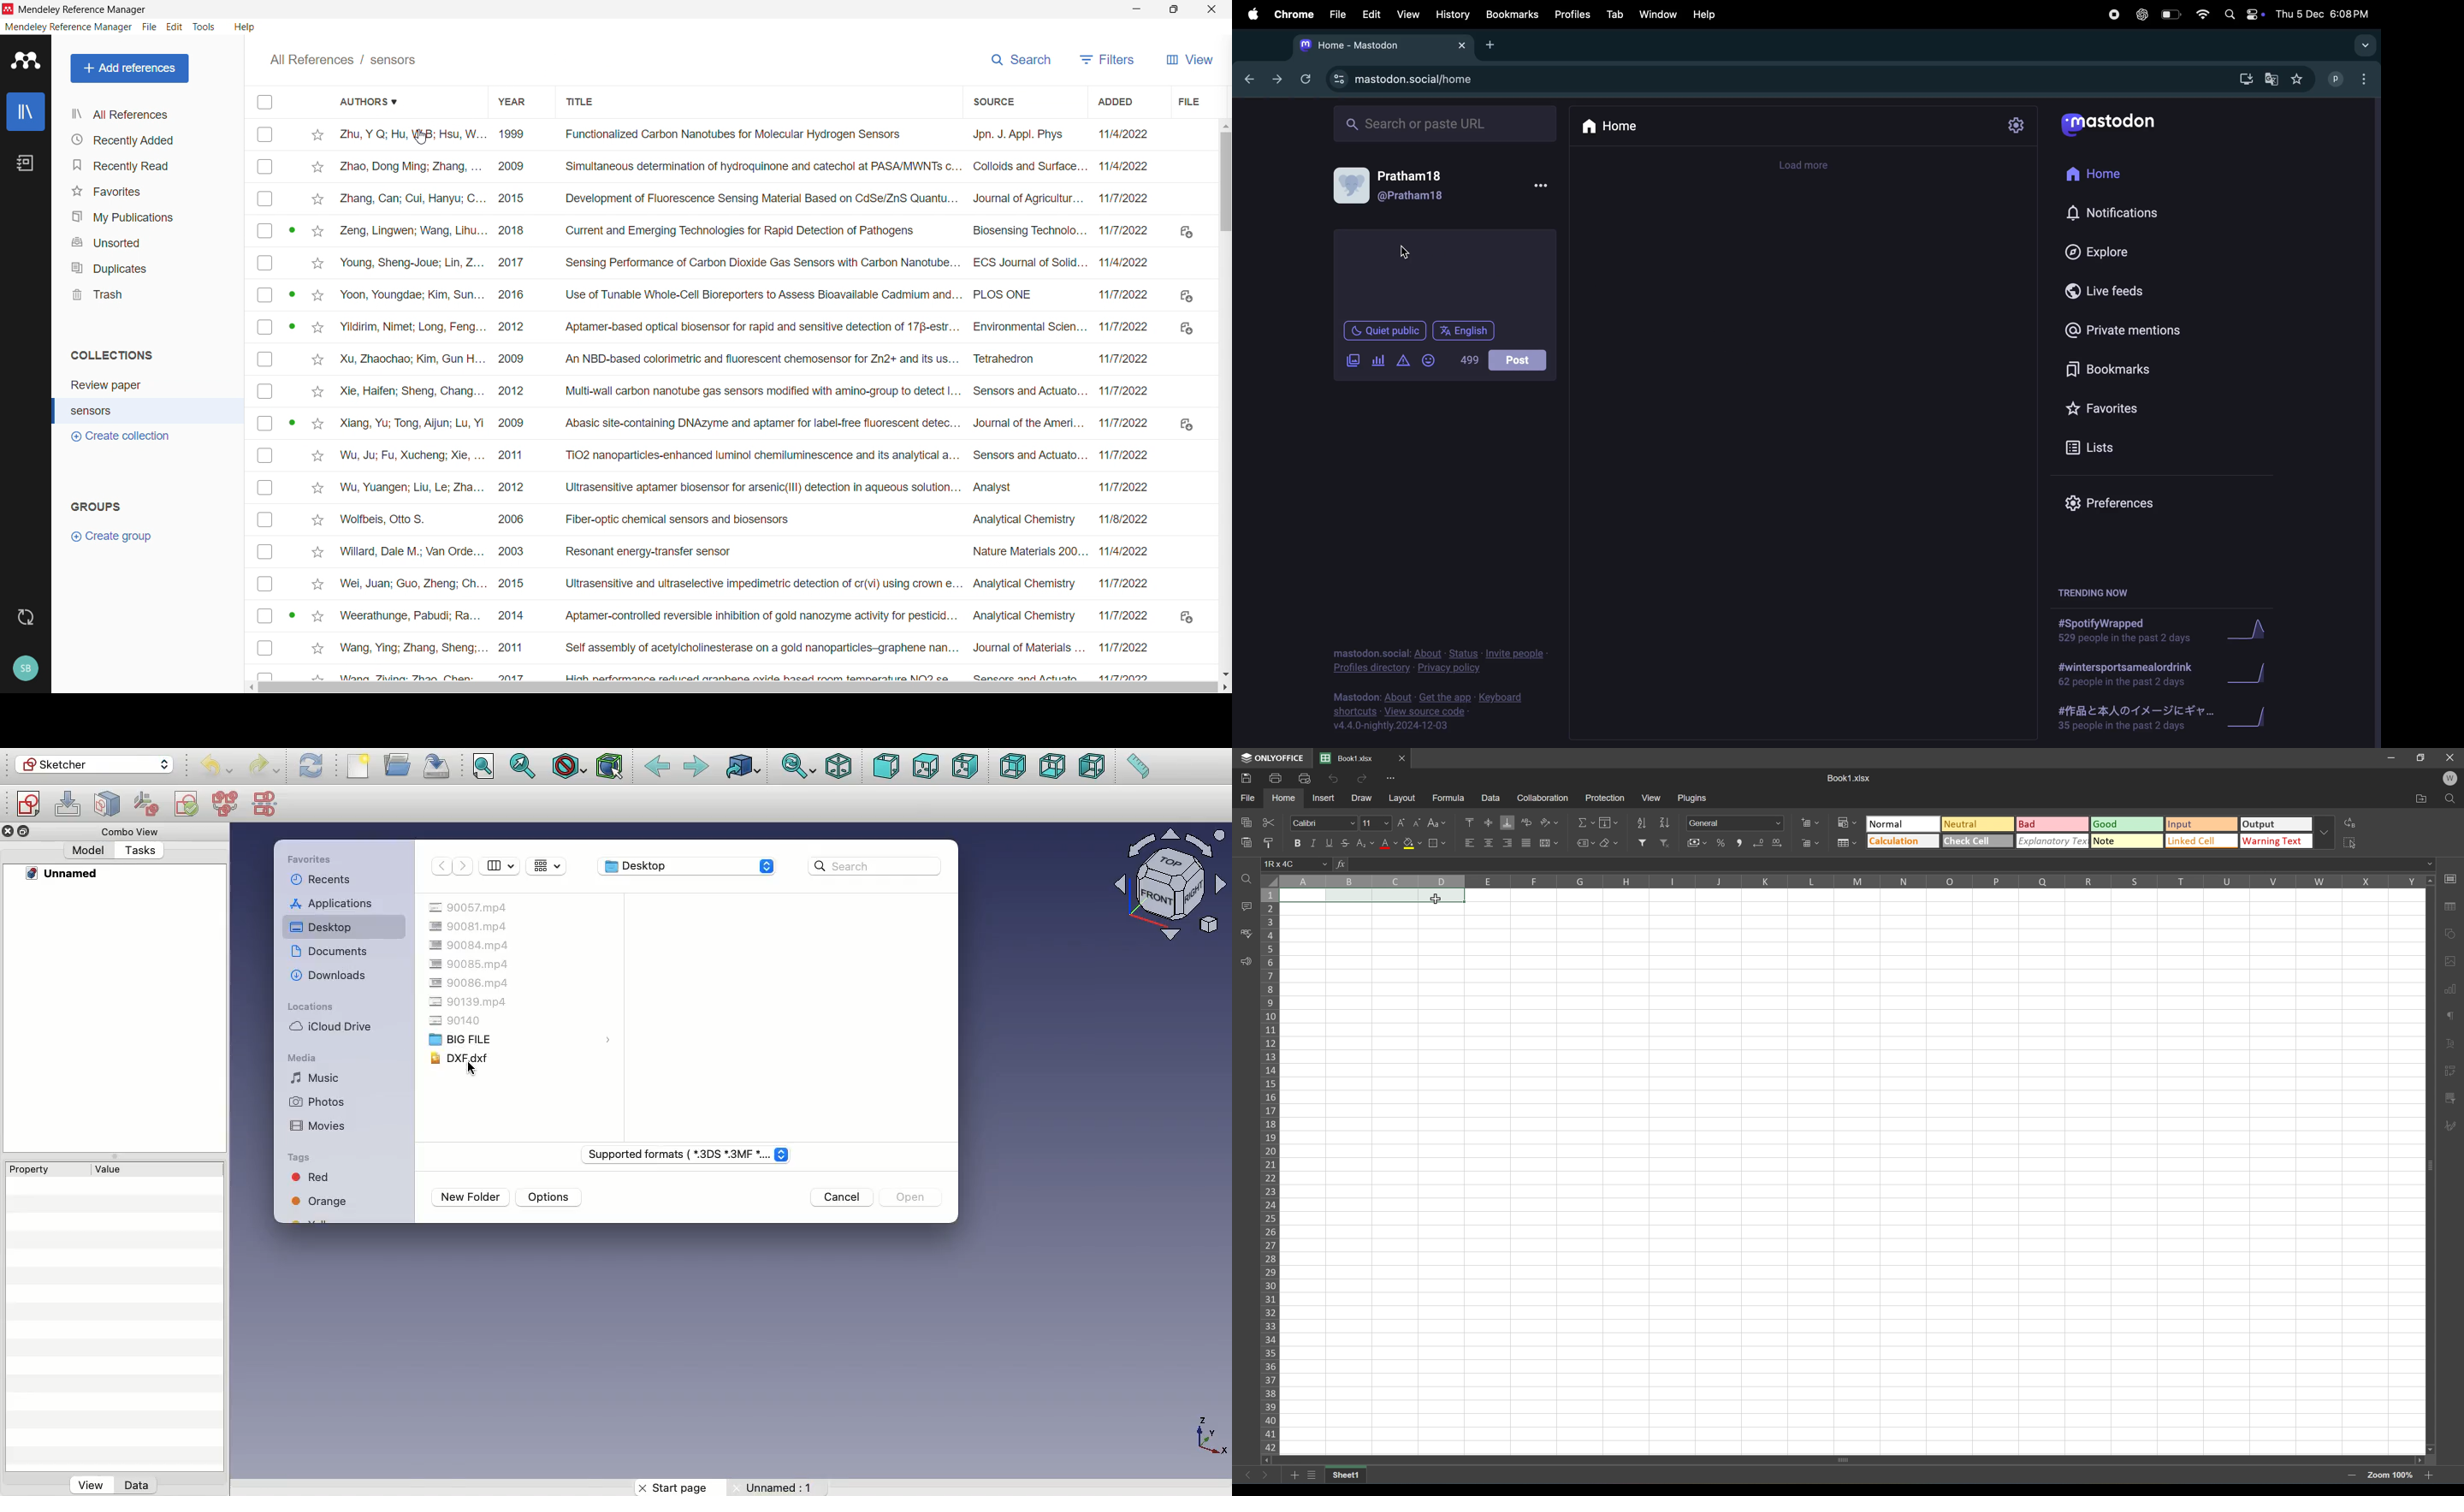 The height and width of the screenshot is (1512, 2464). I want to click on Protection, so click(1604, 798).